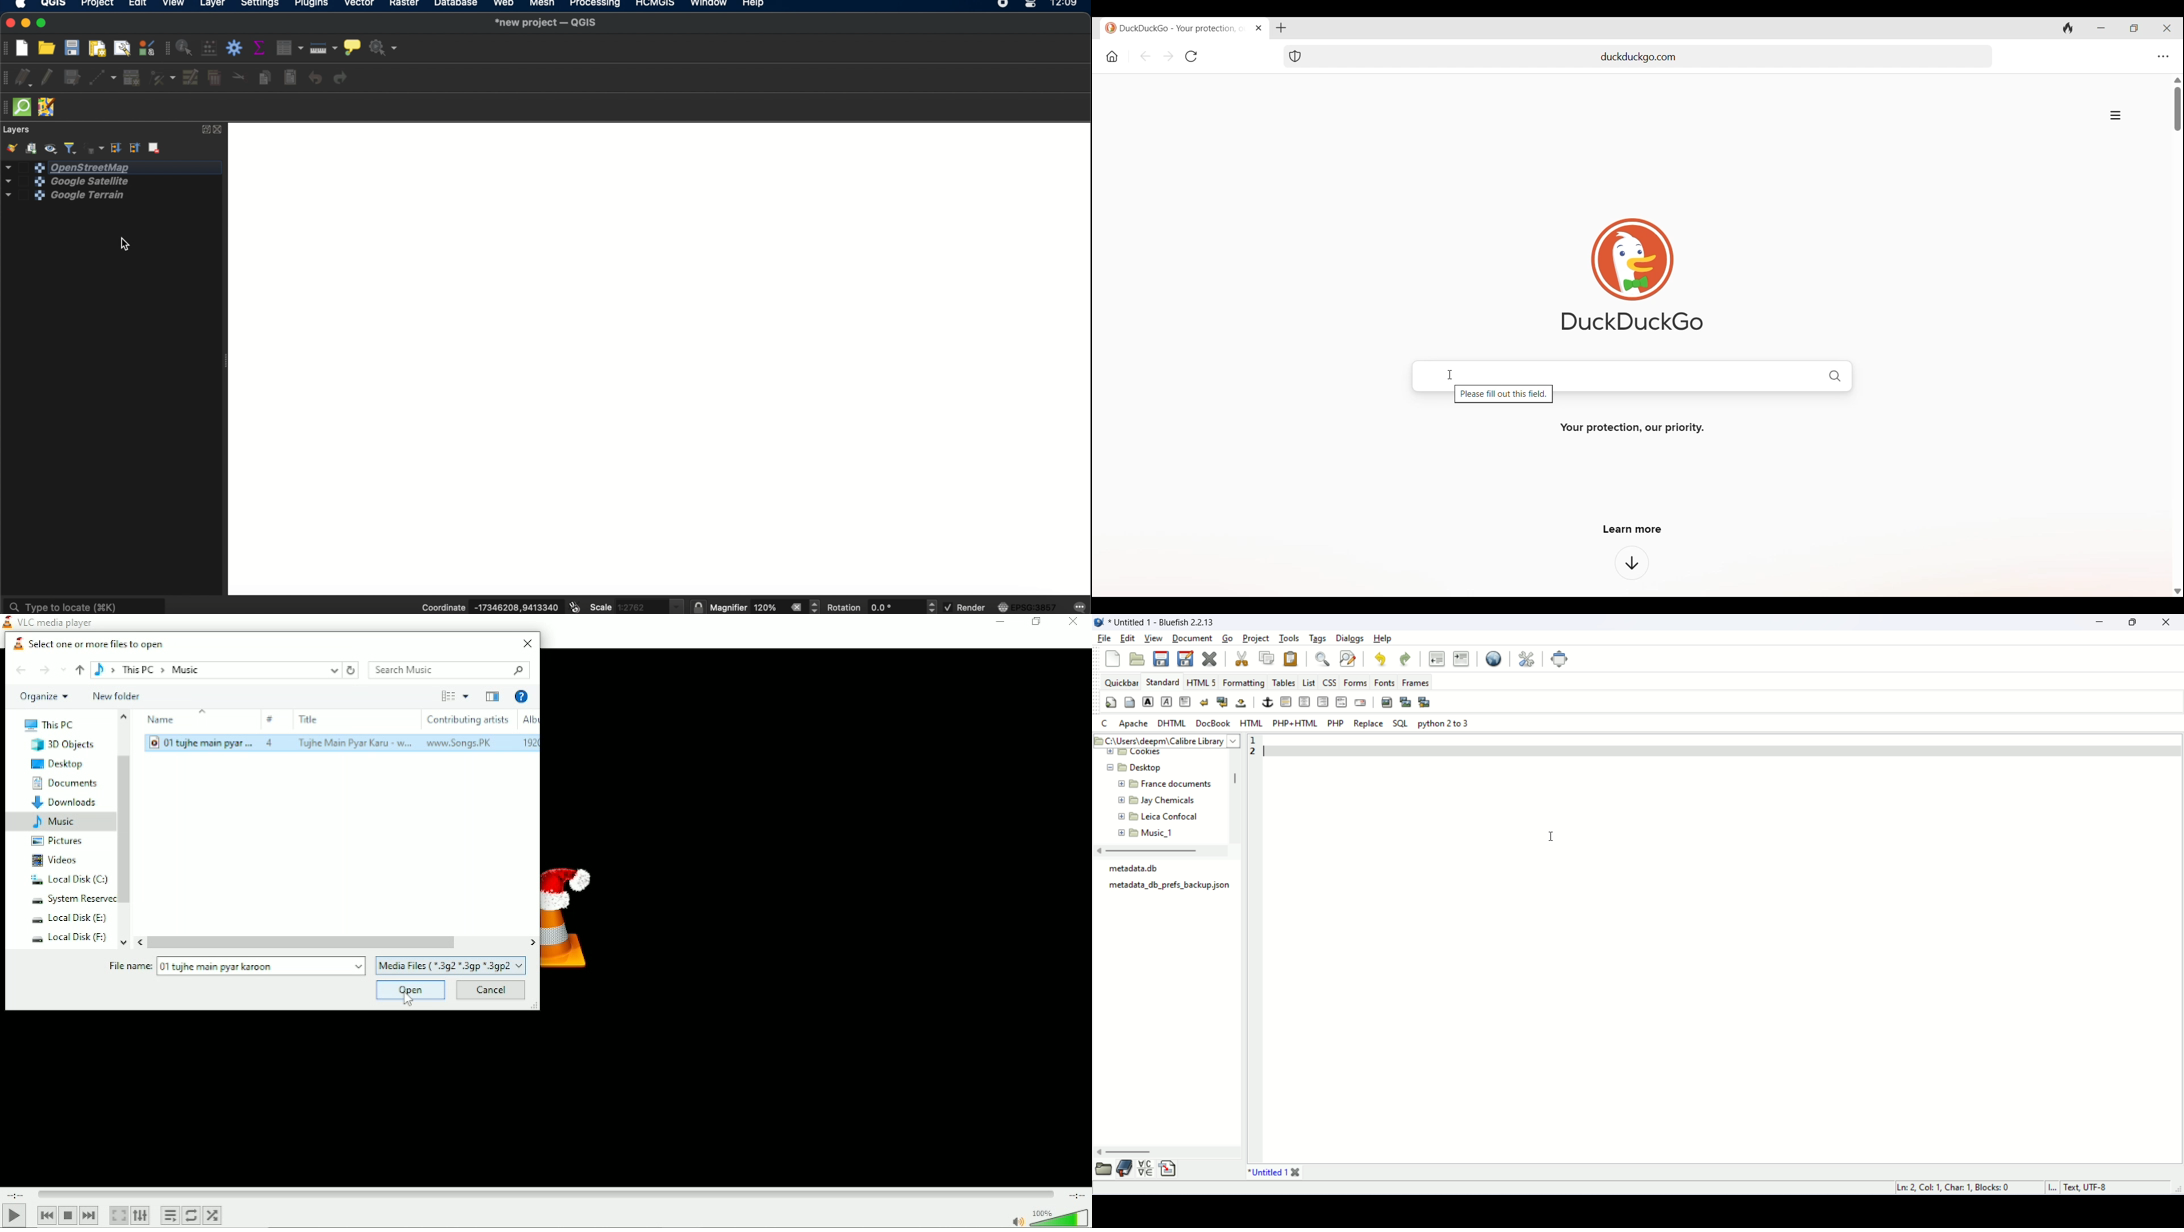 This screenshot has width=2184, height=1232. I want to click on DocBook, so click(1214, 723).